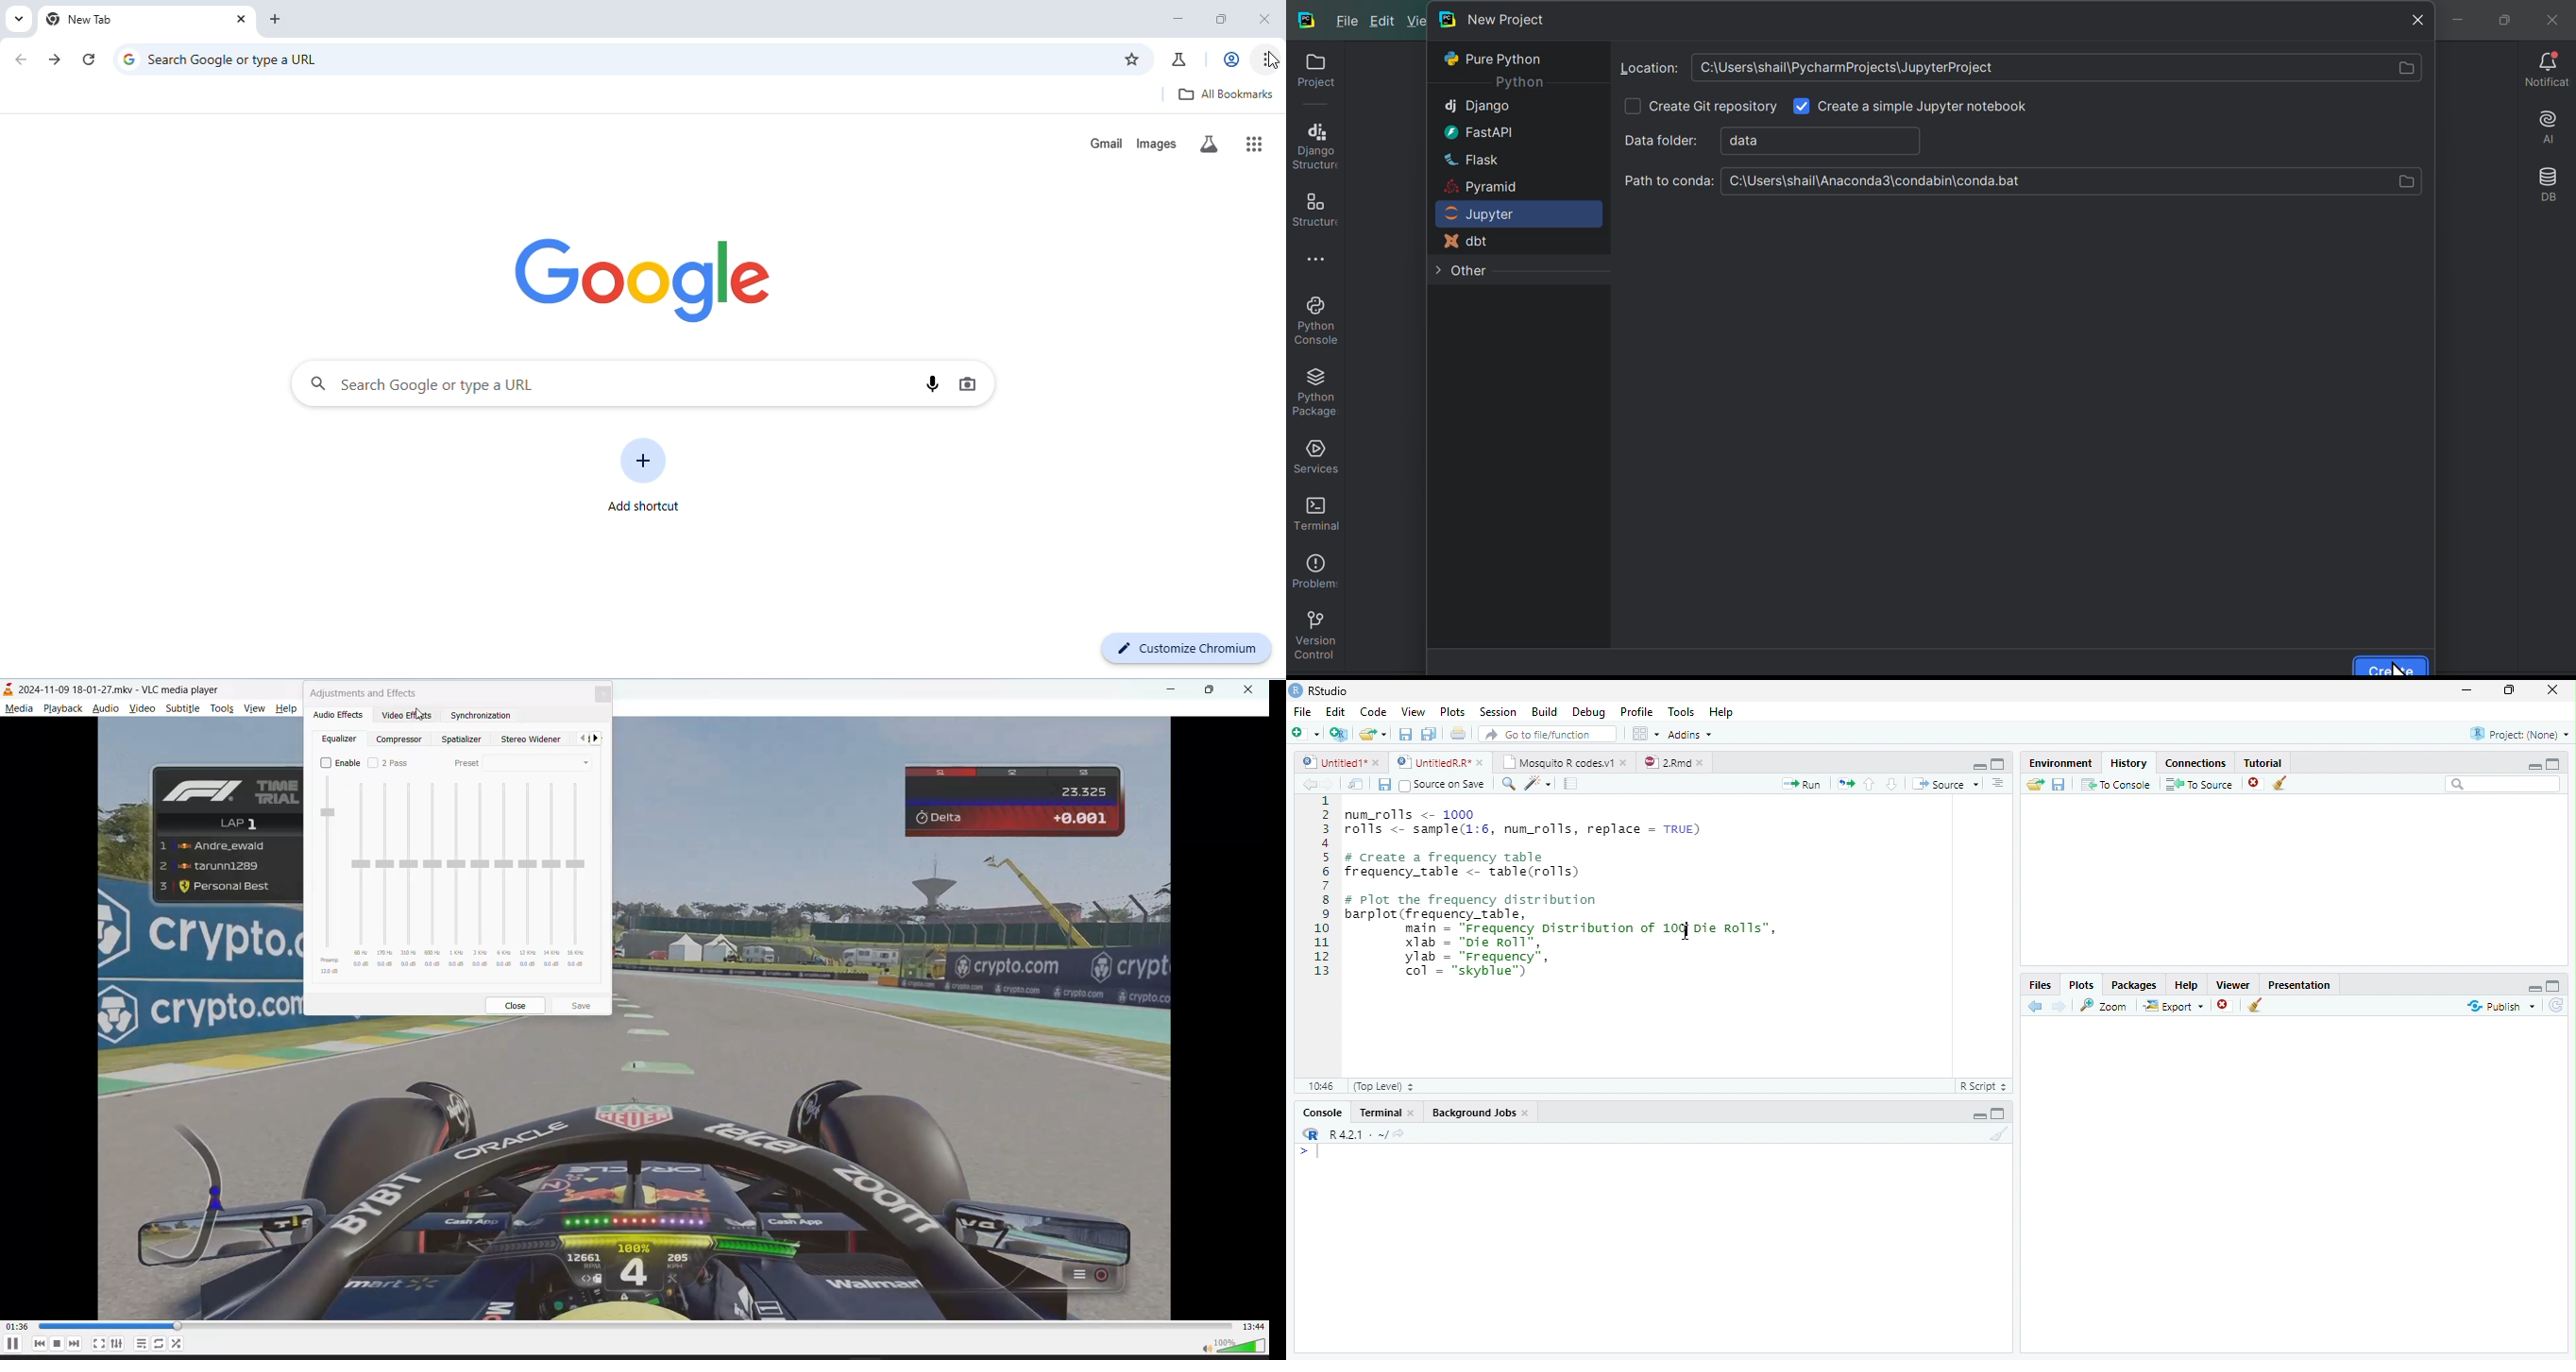 The height and width of the screenshot is (1372, 2576). I want to click on customize and control chromium, so click(1262, 60).